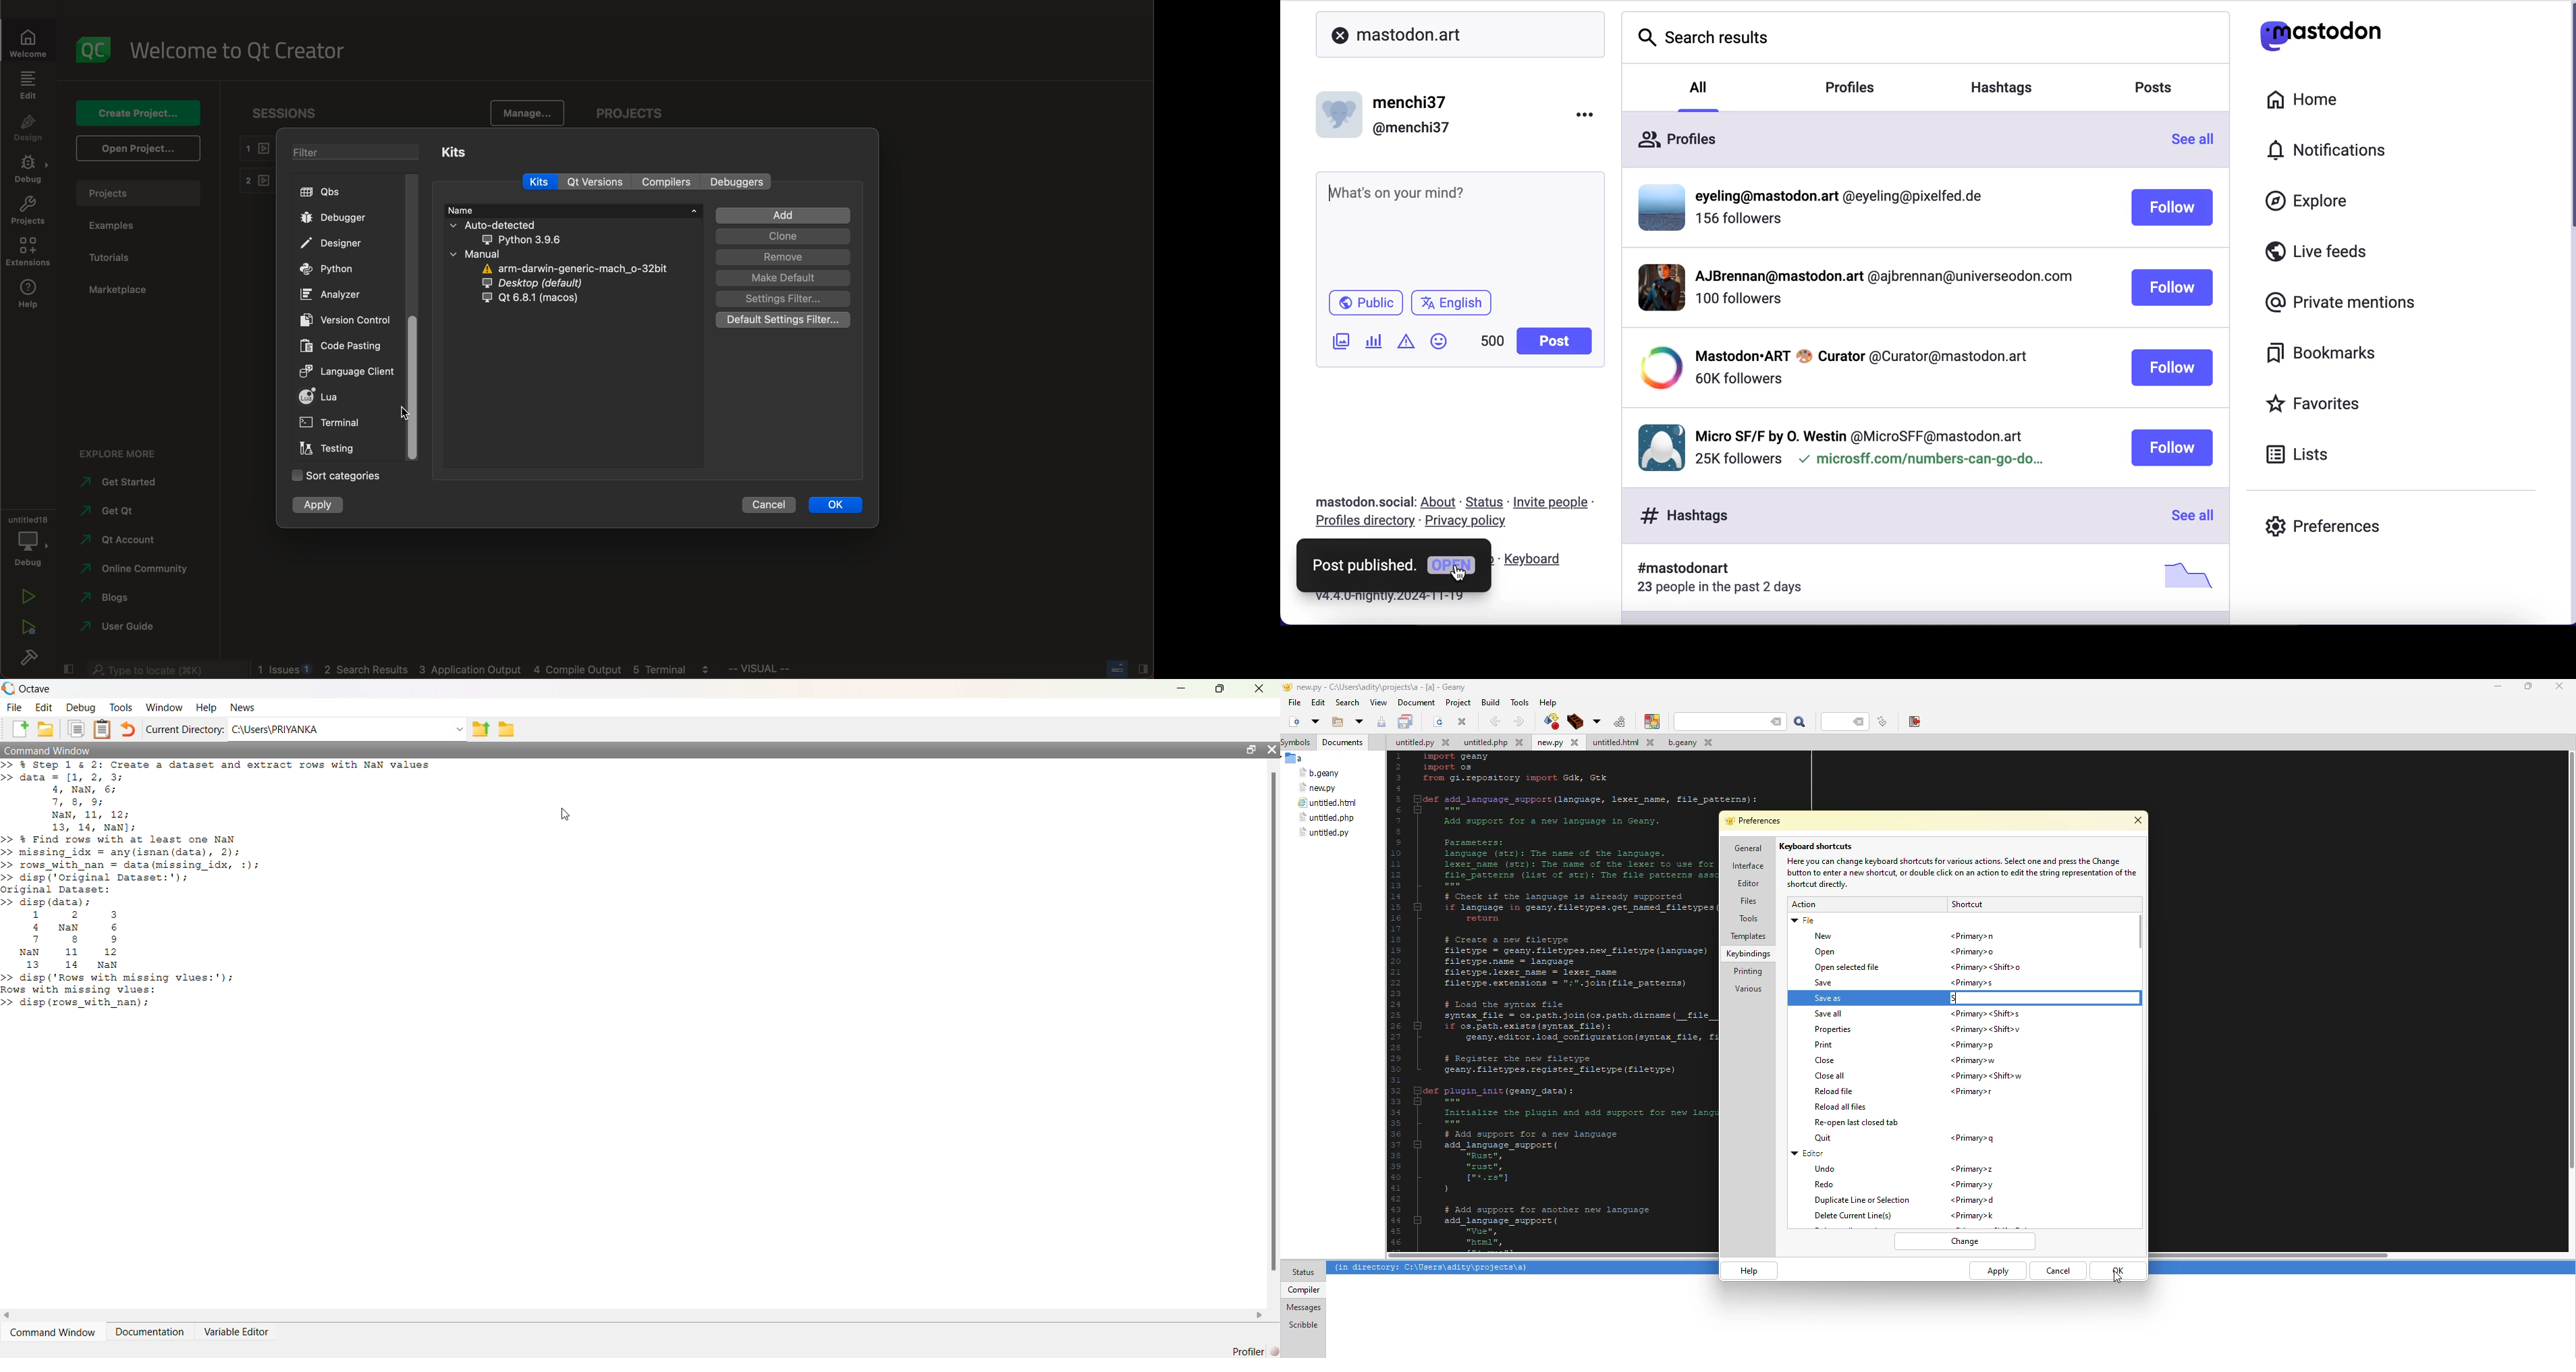 The width and height of the screenshot is (2576, 1372). What do you see at coordinates (572, 269) in the screenshot?
I see `arm darwin` at bounding box center [572, 269].